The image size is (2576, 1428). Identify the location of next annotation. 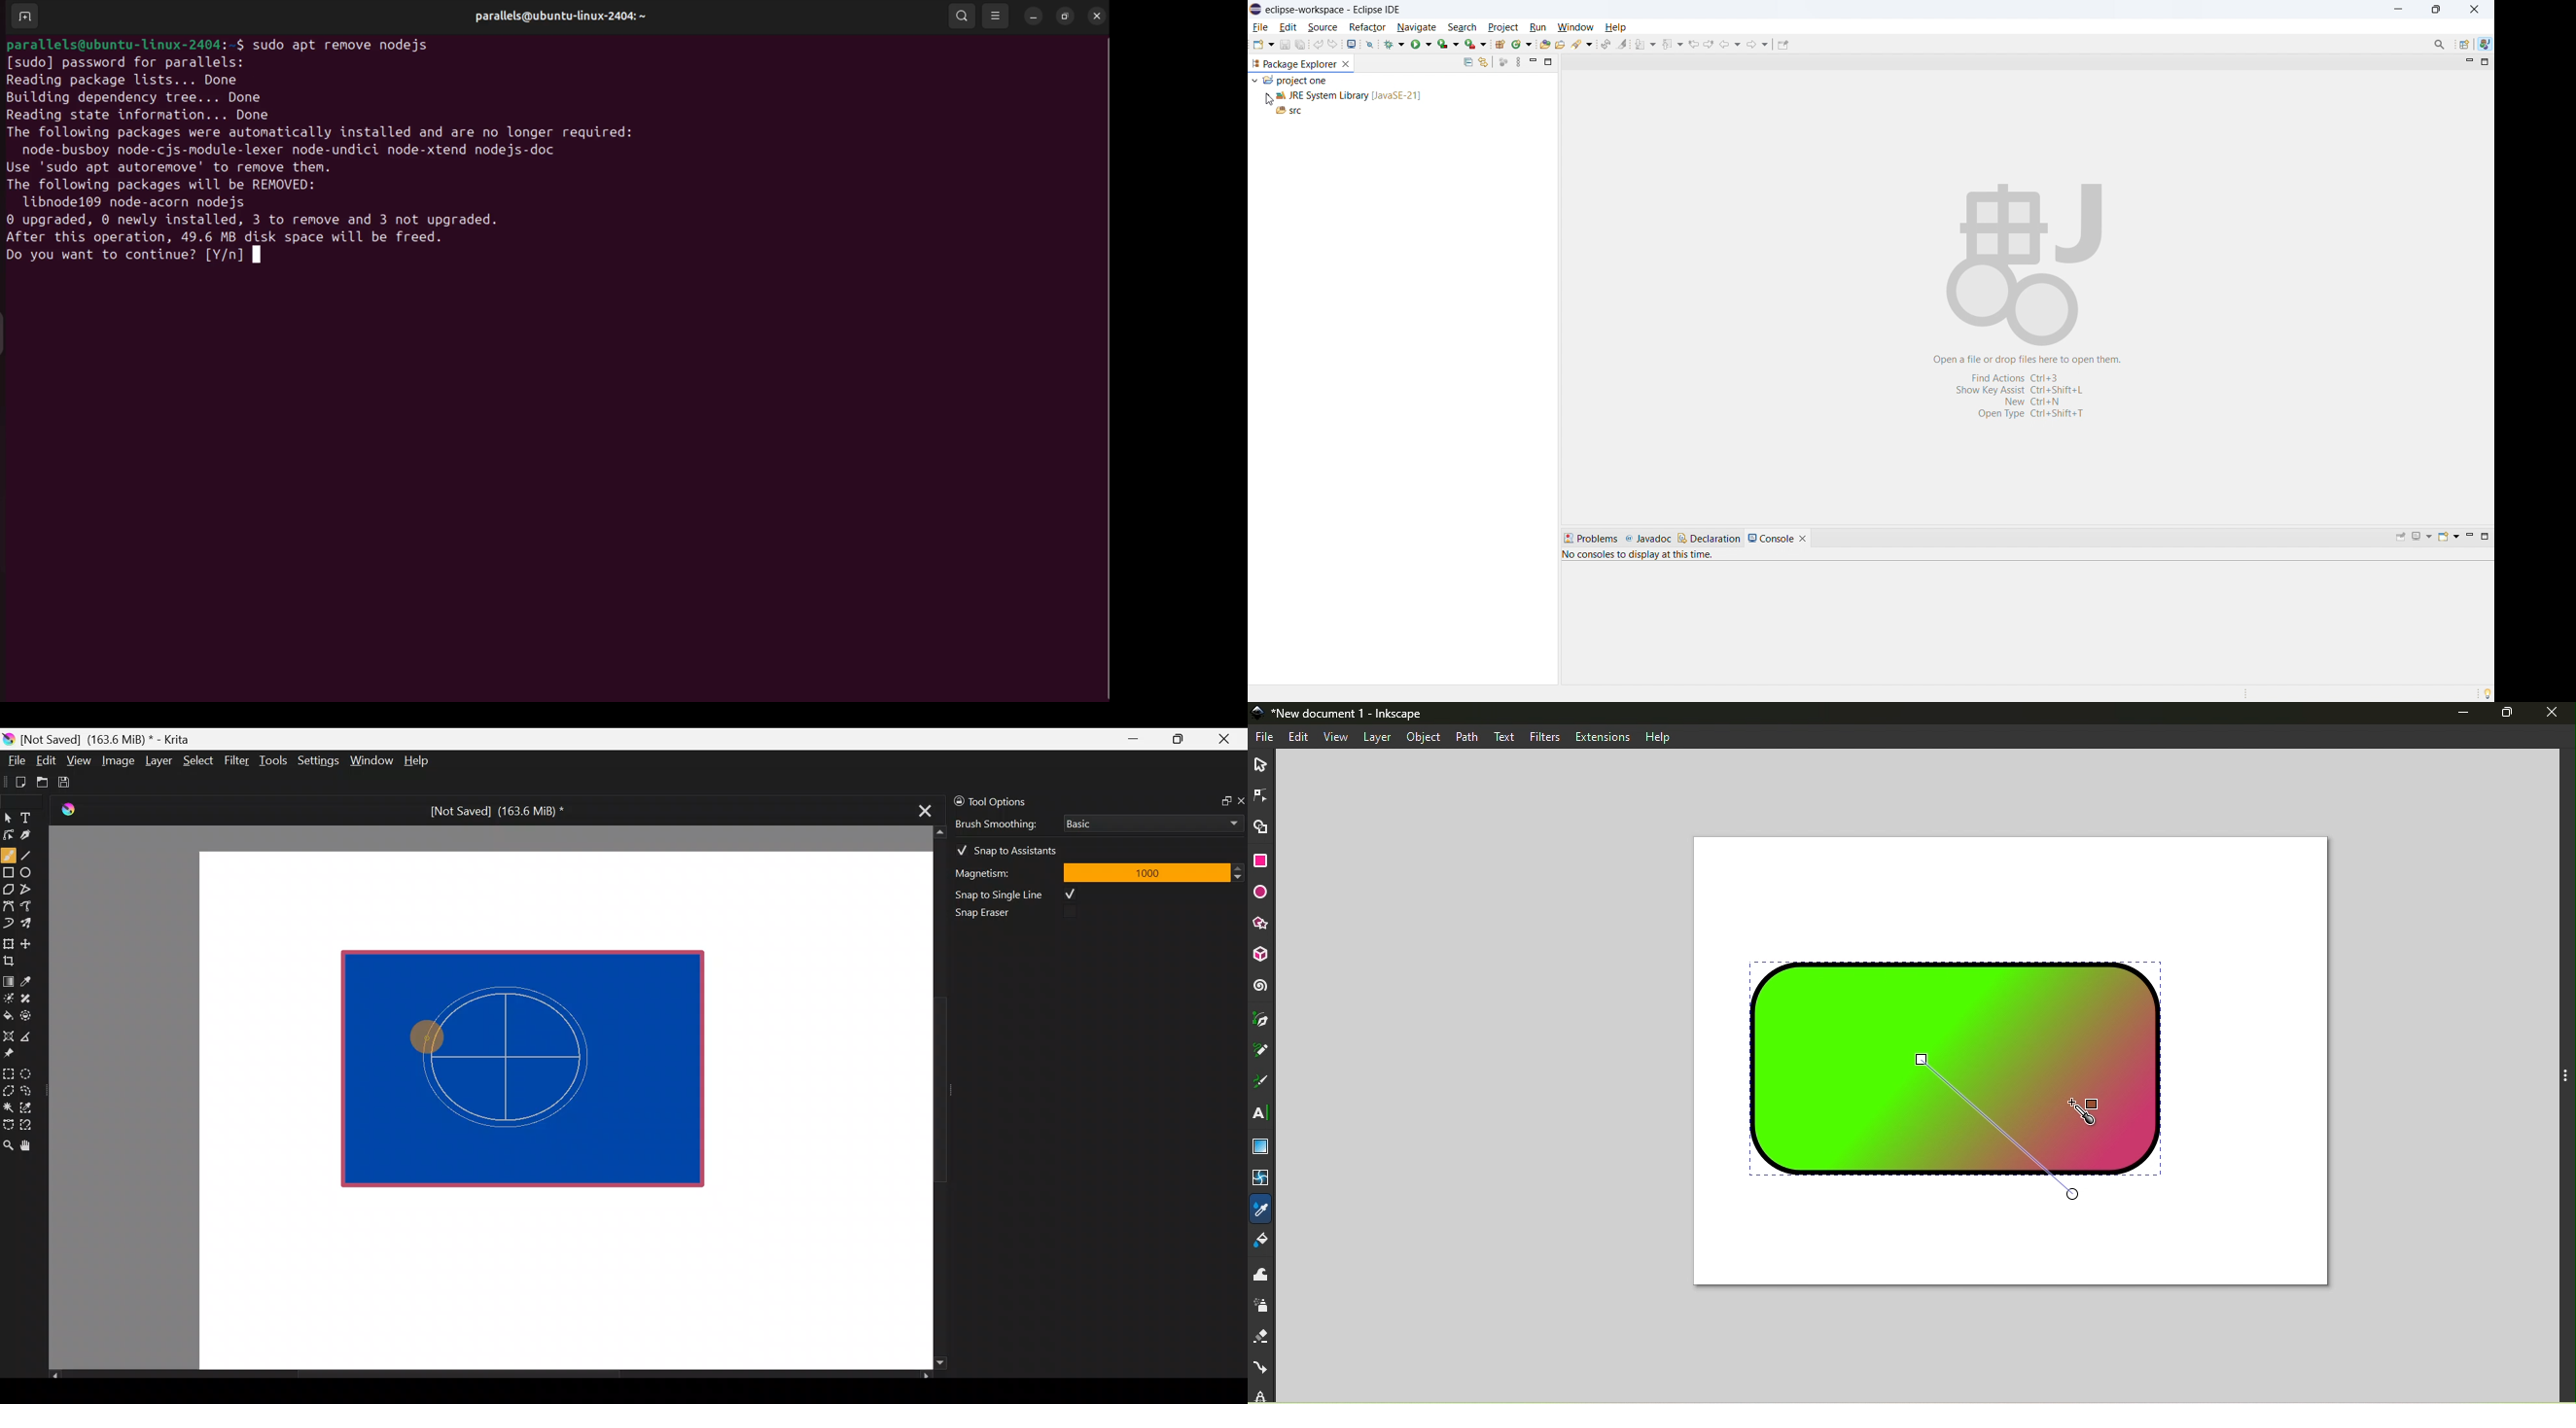
(1646, 44).